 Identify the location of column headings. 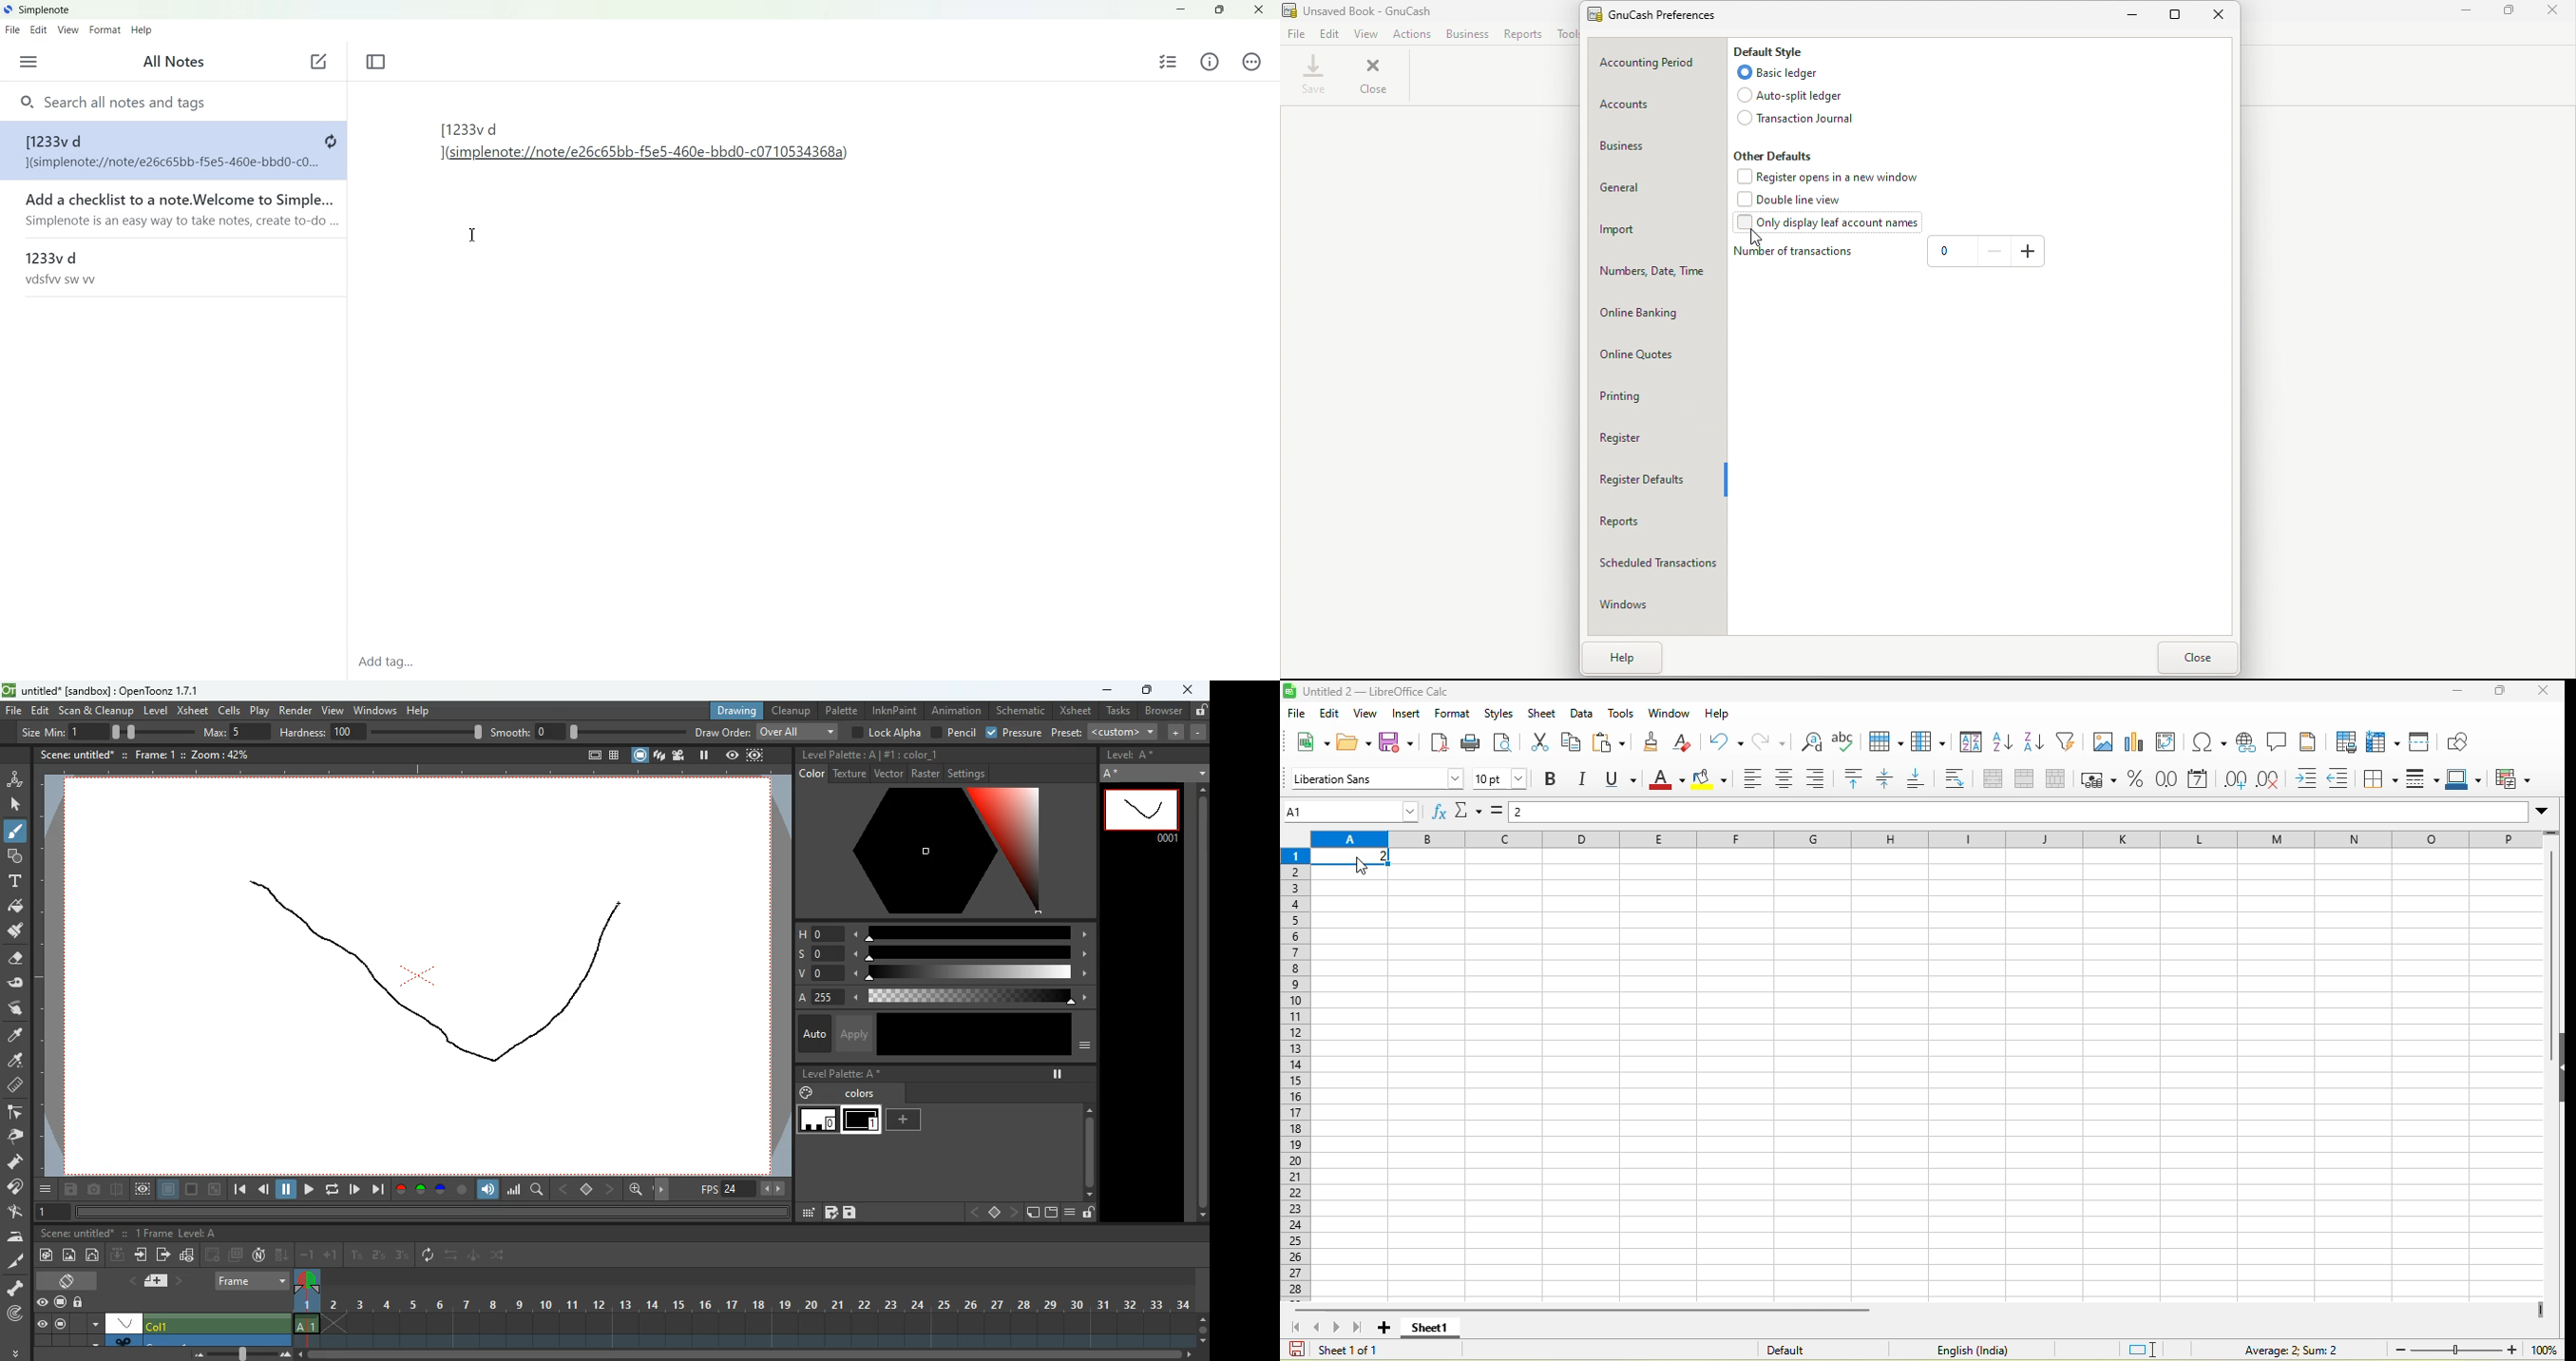
(1925, 839).